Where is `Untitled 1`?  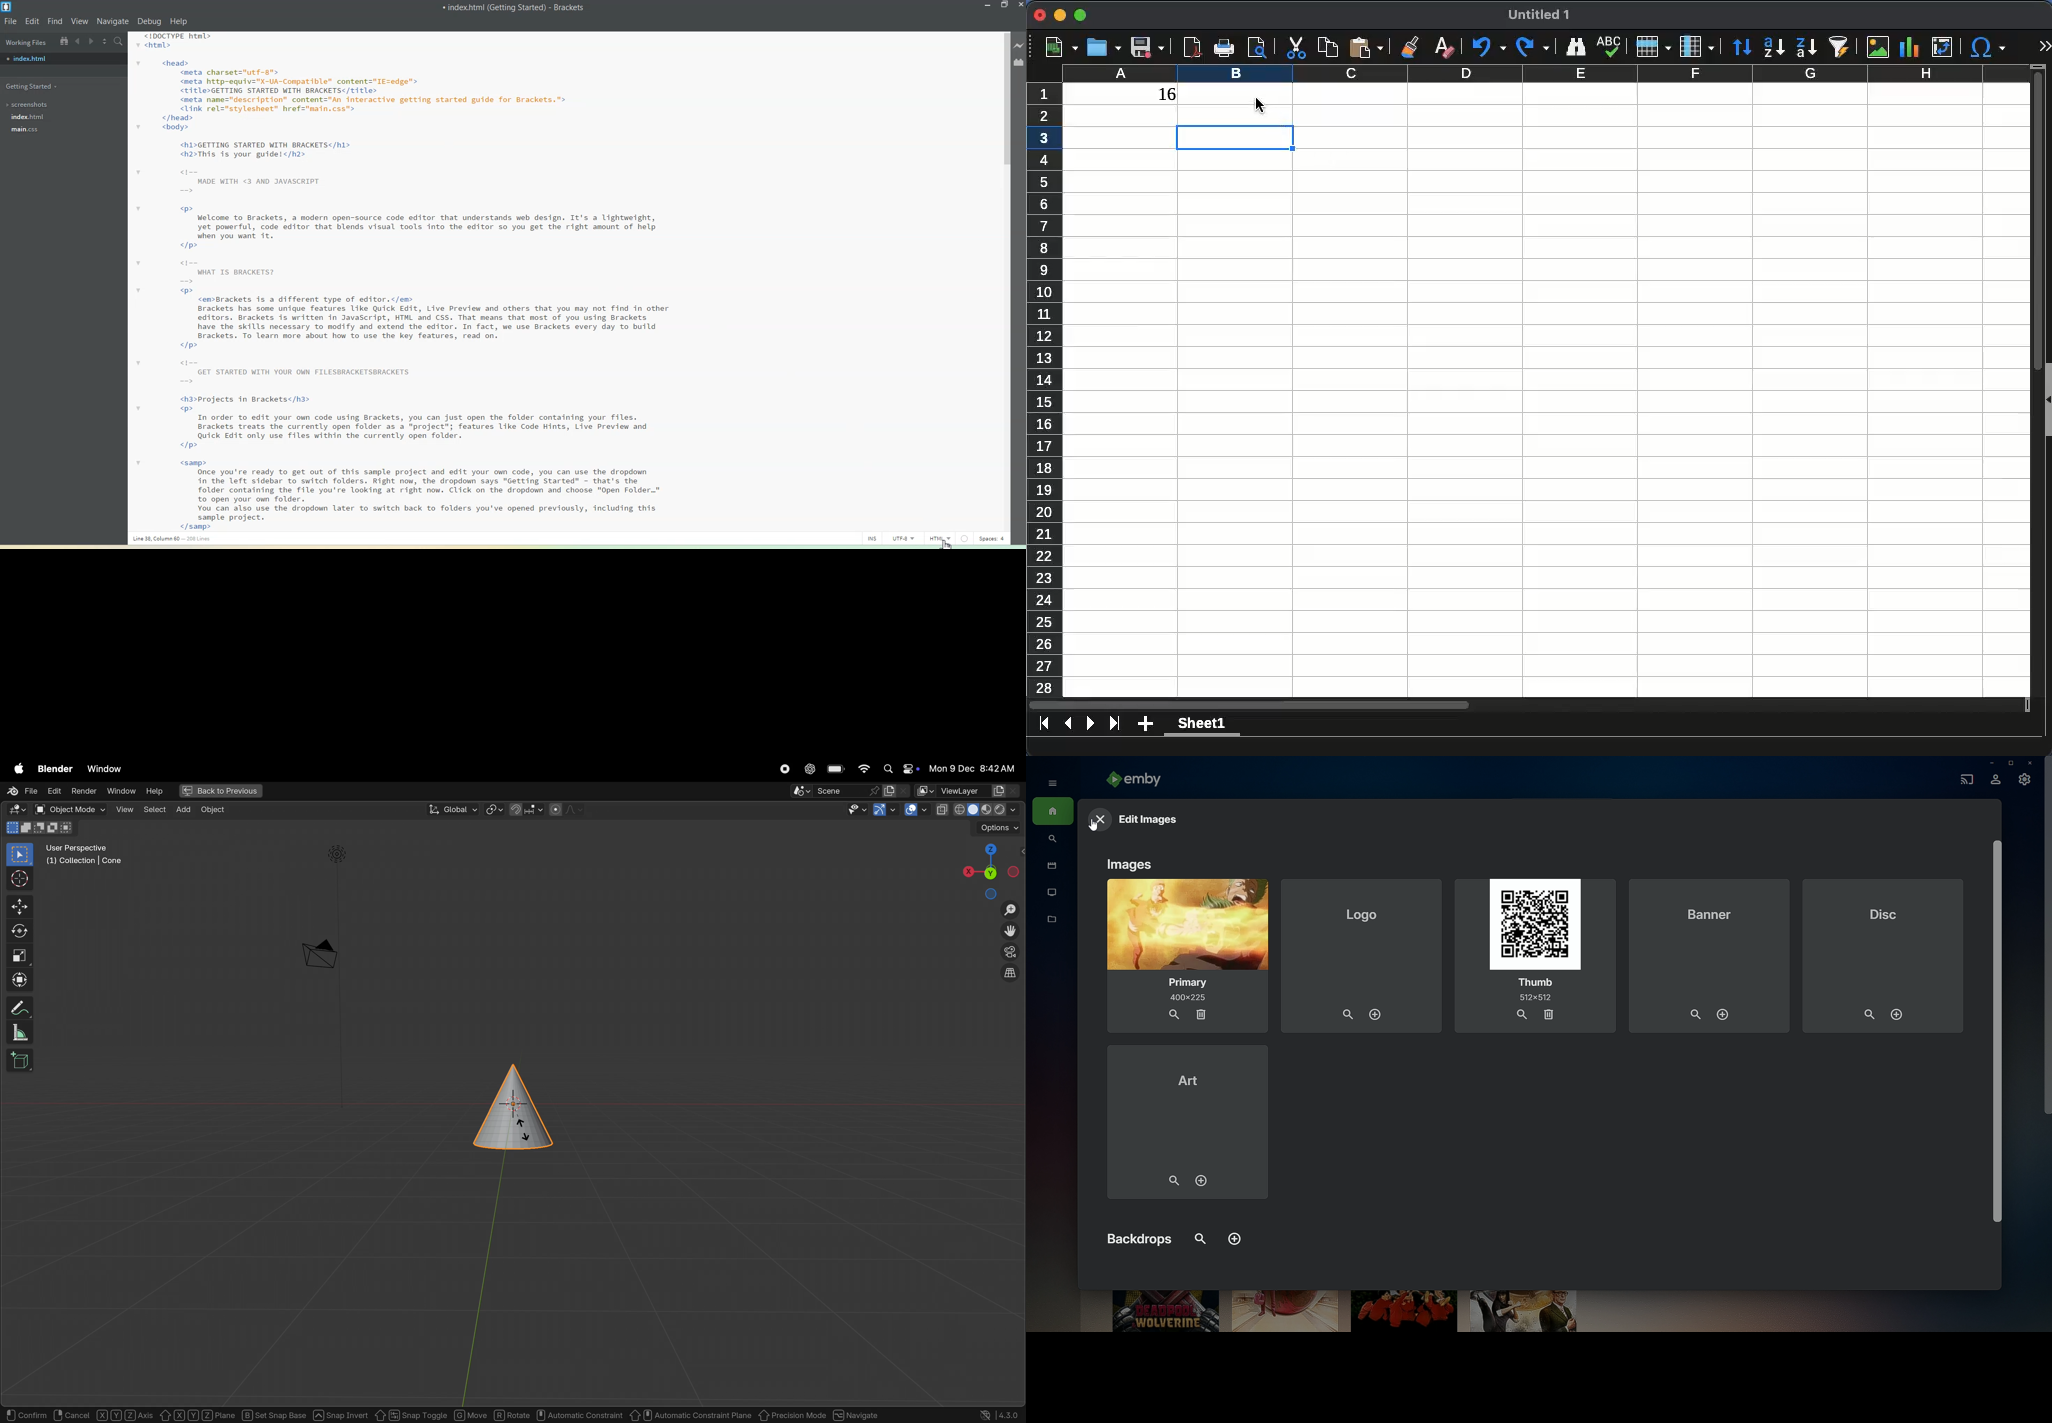 Untitled 1 is located at coordinates (1532, 15).